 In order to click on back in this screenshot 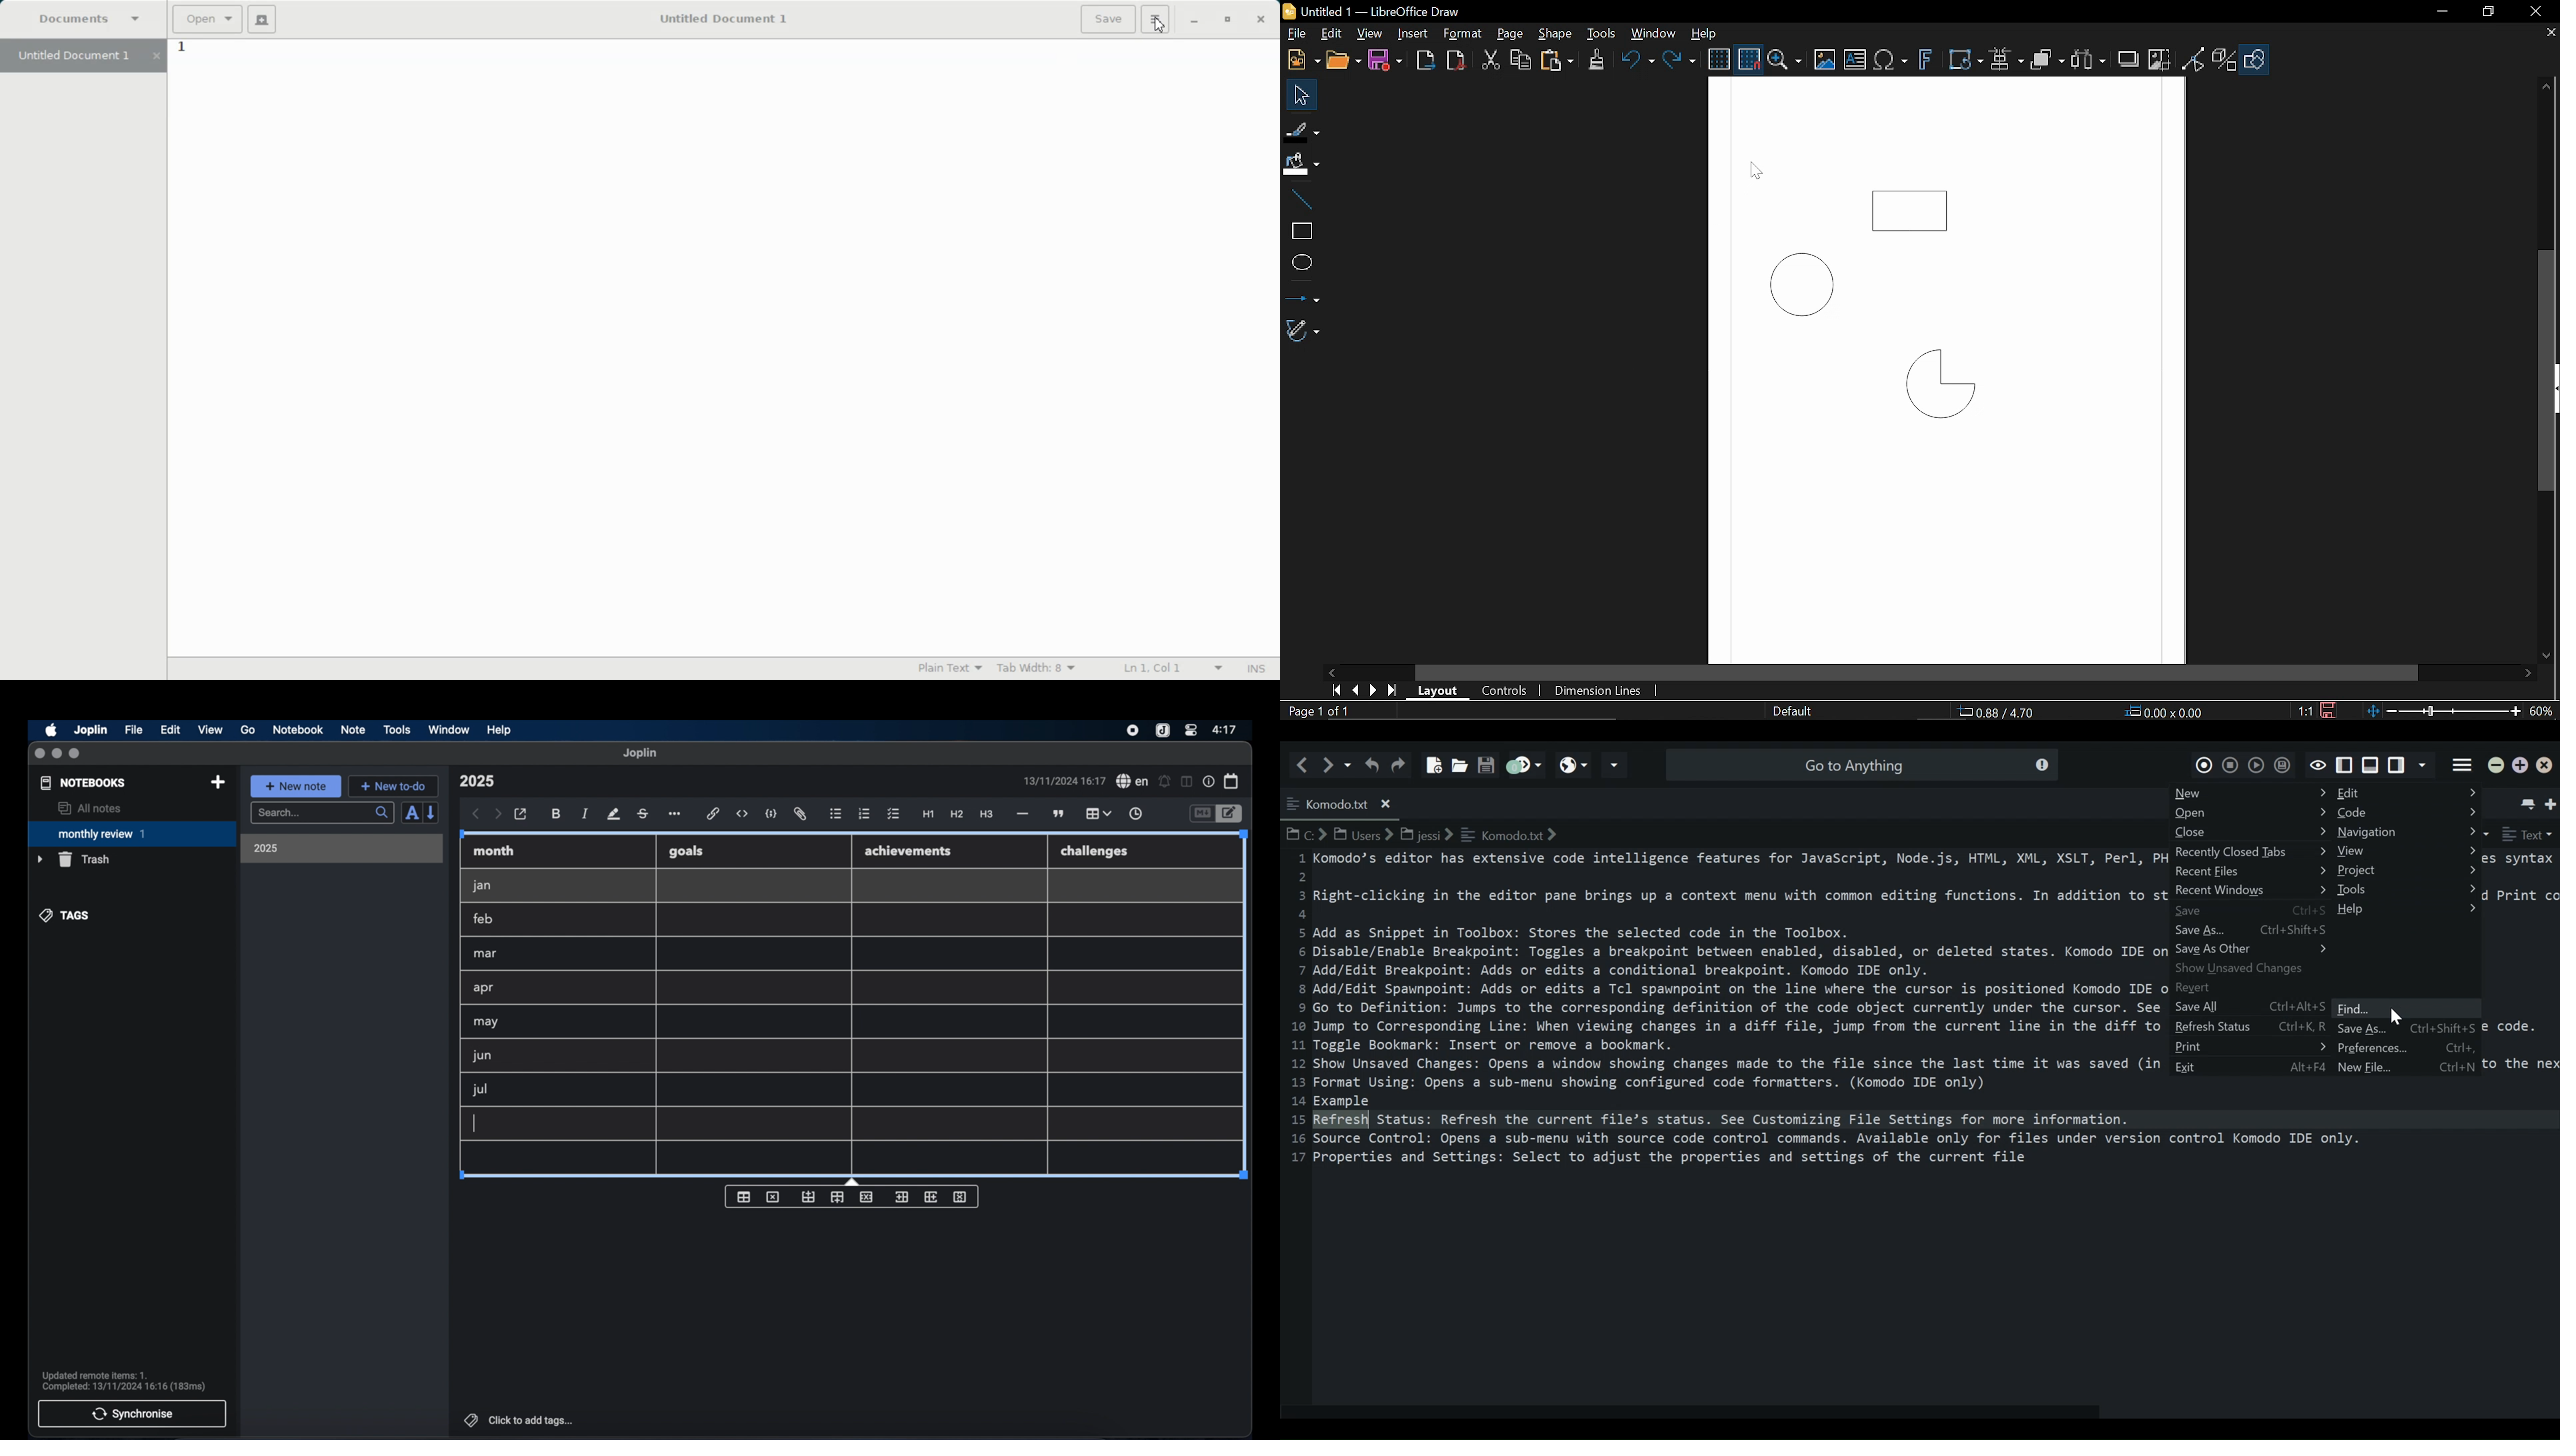, I will do `click(476, 814)`.